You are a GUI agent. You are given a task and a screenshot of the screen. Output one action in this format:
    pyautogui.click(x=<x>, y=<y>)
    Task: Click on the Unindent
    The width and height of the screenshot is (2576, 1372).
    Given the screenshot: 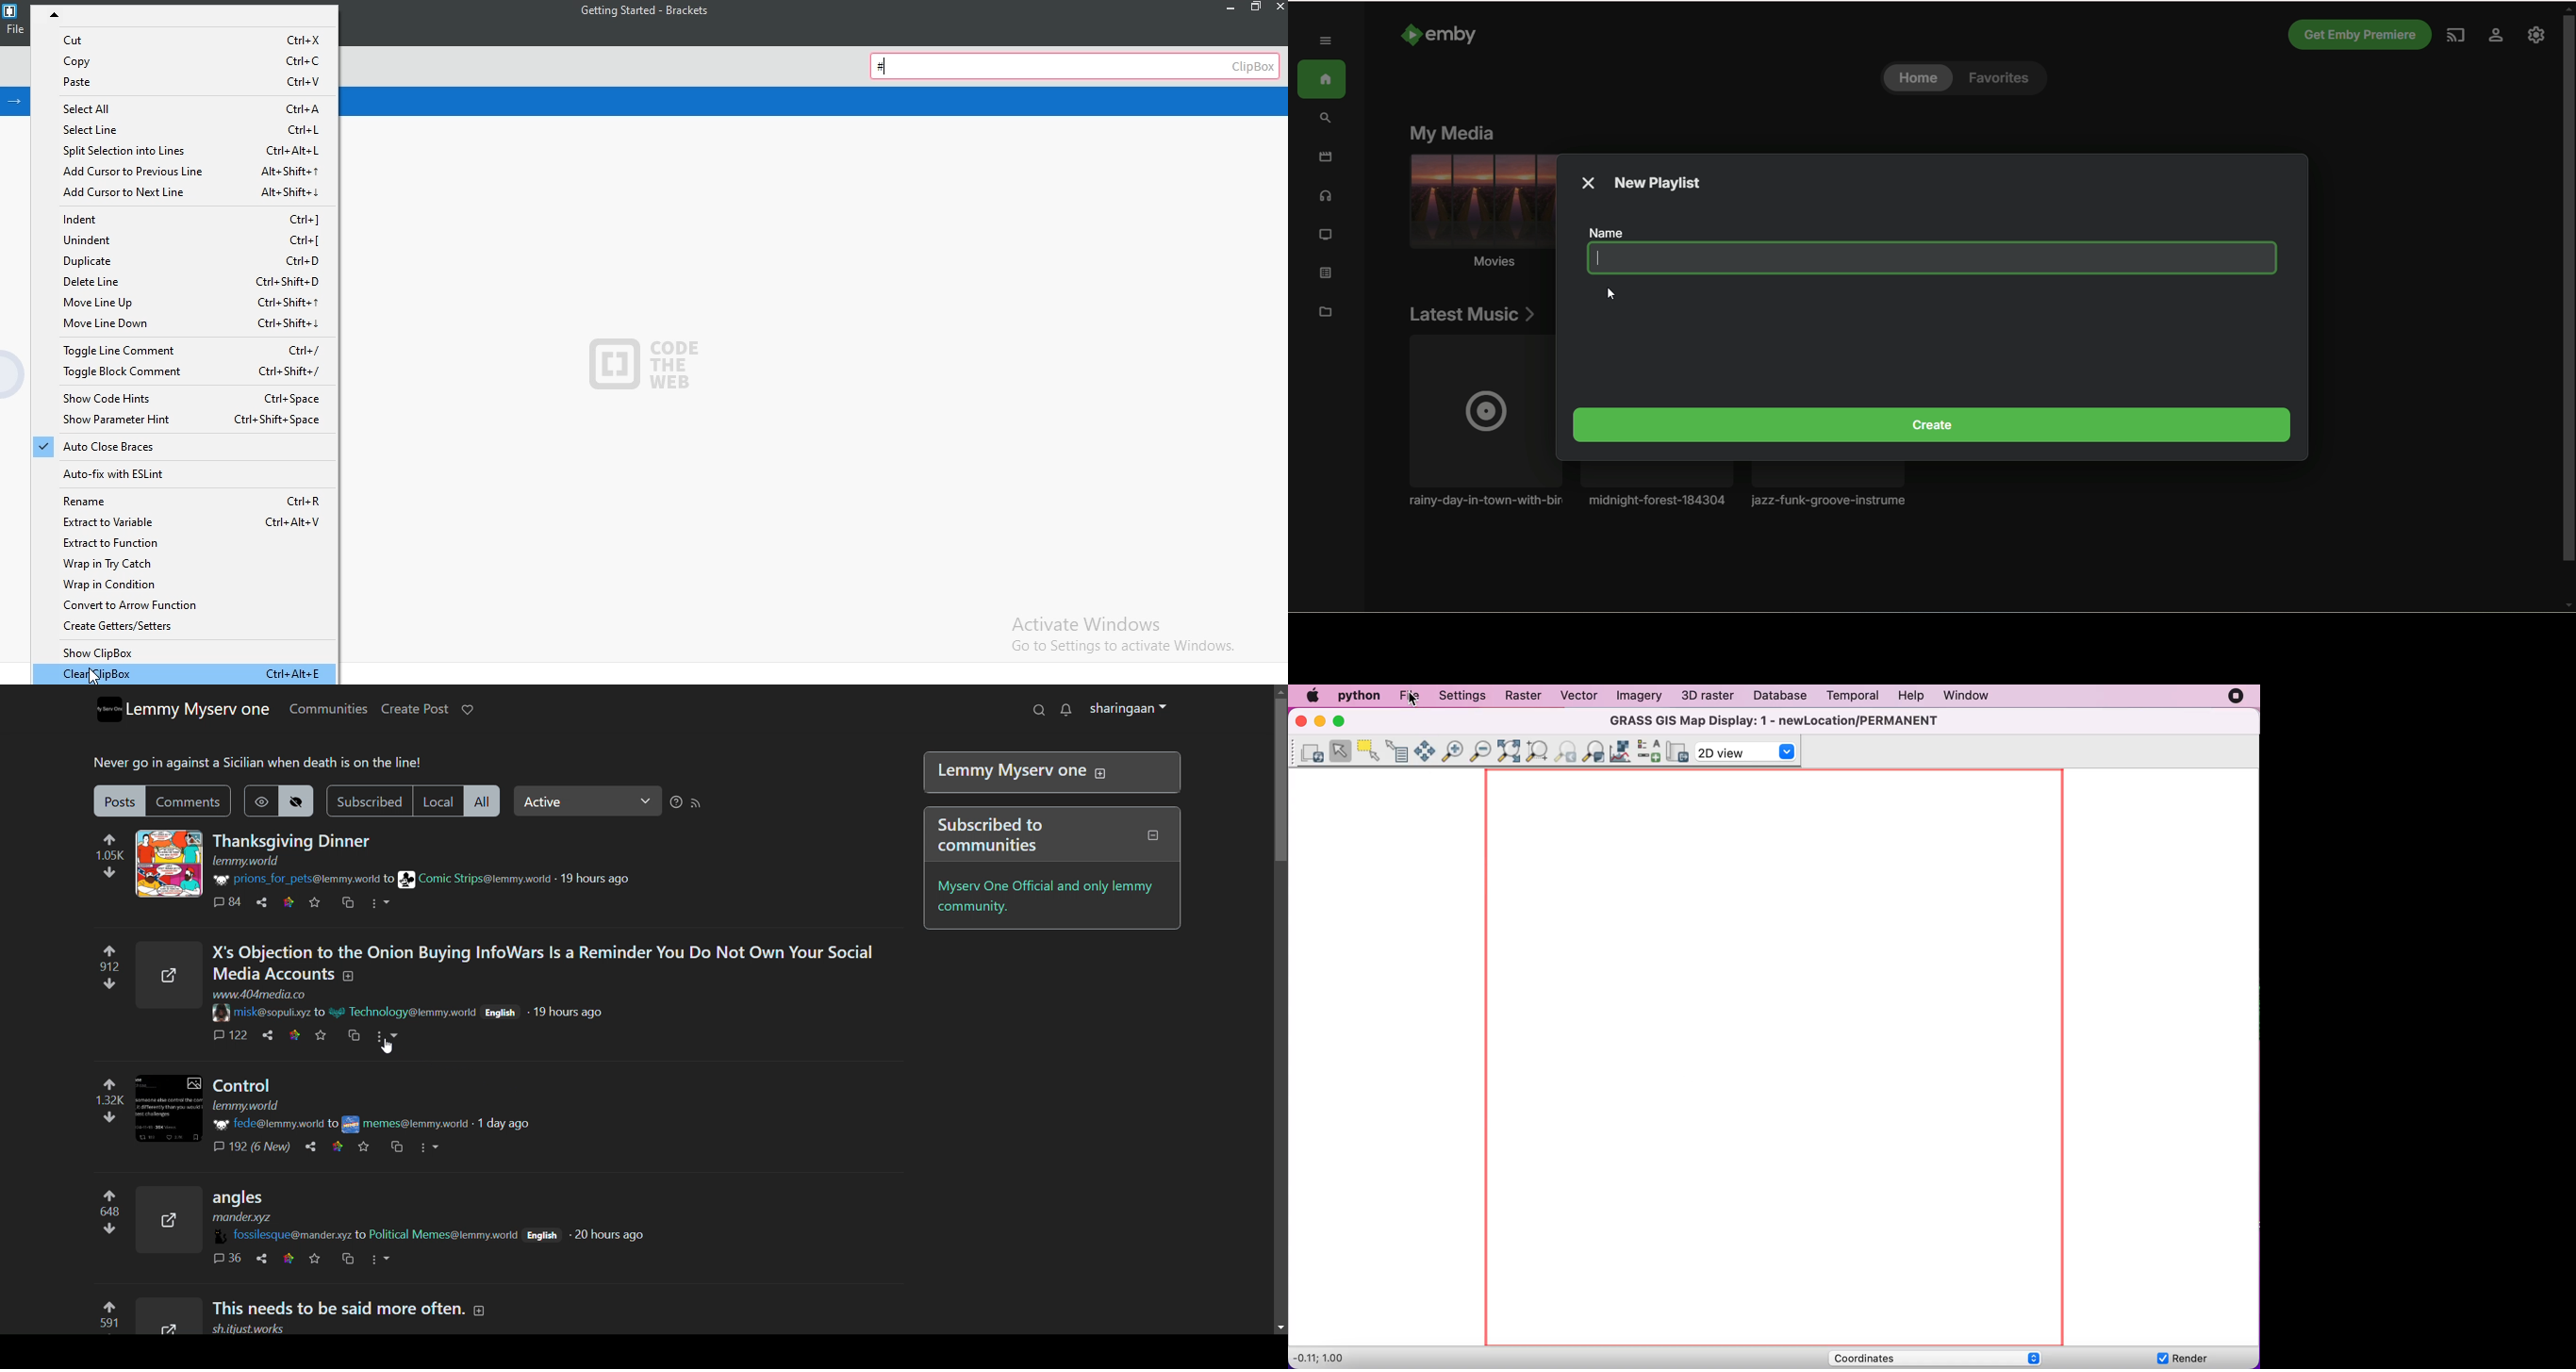 What is the action you would take?
    pyautogui.click(x=190, y=240)
    